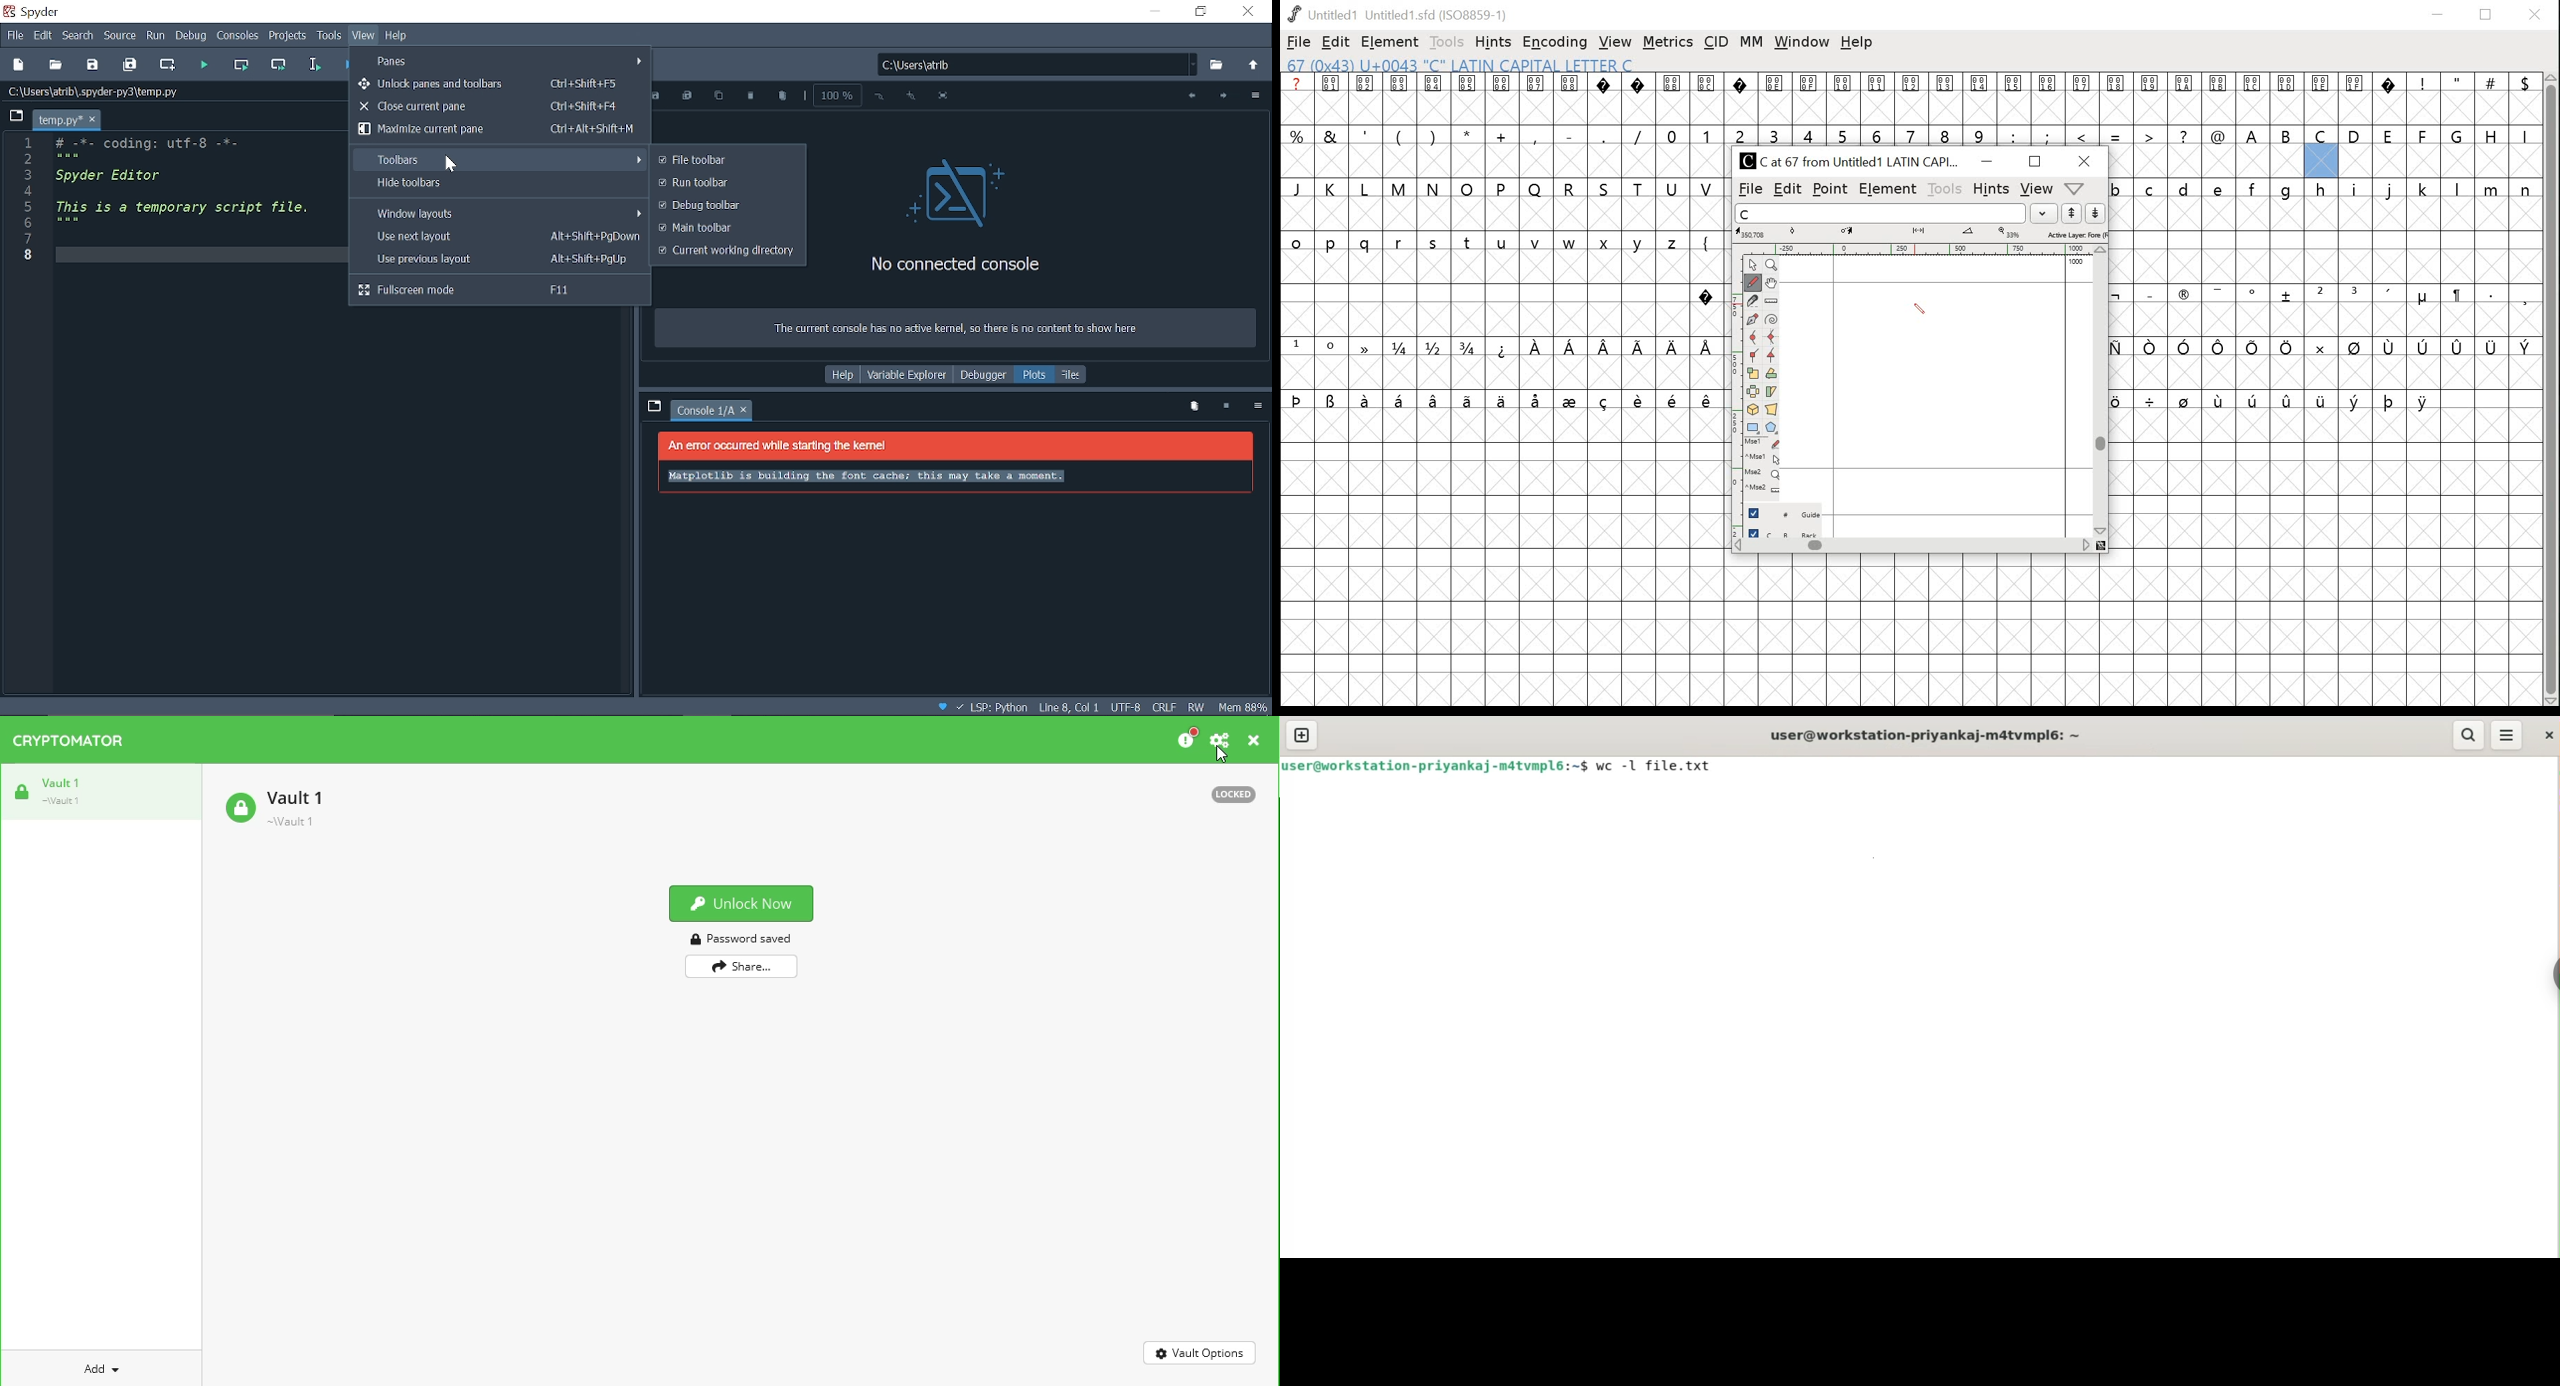 This screenshot has width=2576, height=1400. What do you see at coordinates (1924, 309) in the screenshot?
I see `drawing pen/cursor position` at bounding box center [1924, 309].